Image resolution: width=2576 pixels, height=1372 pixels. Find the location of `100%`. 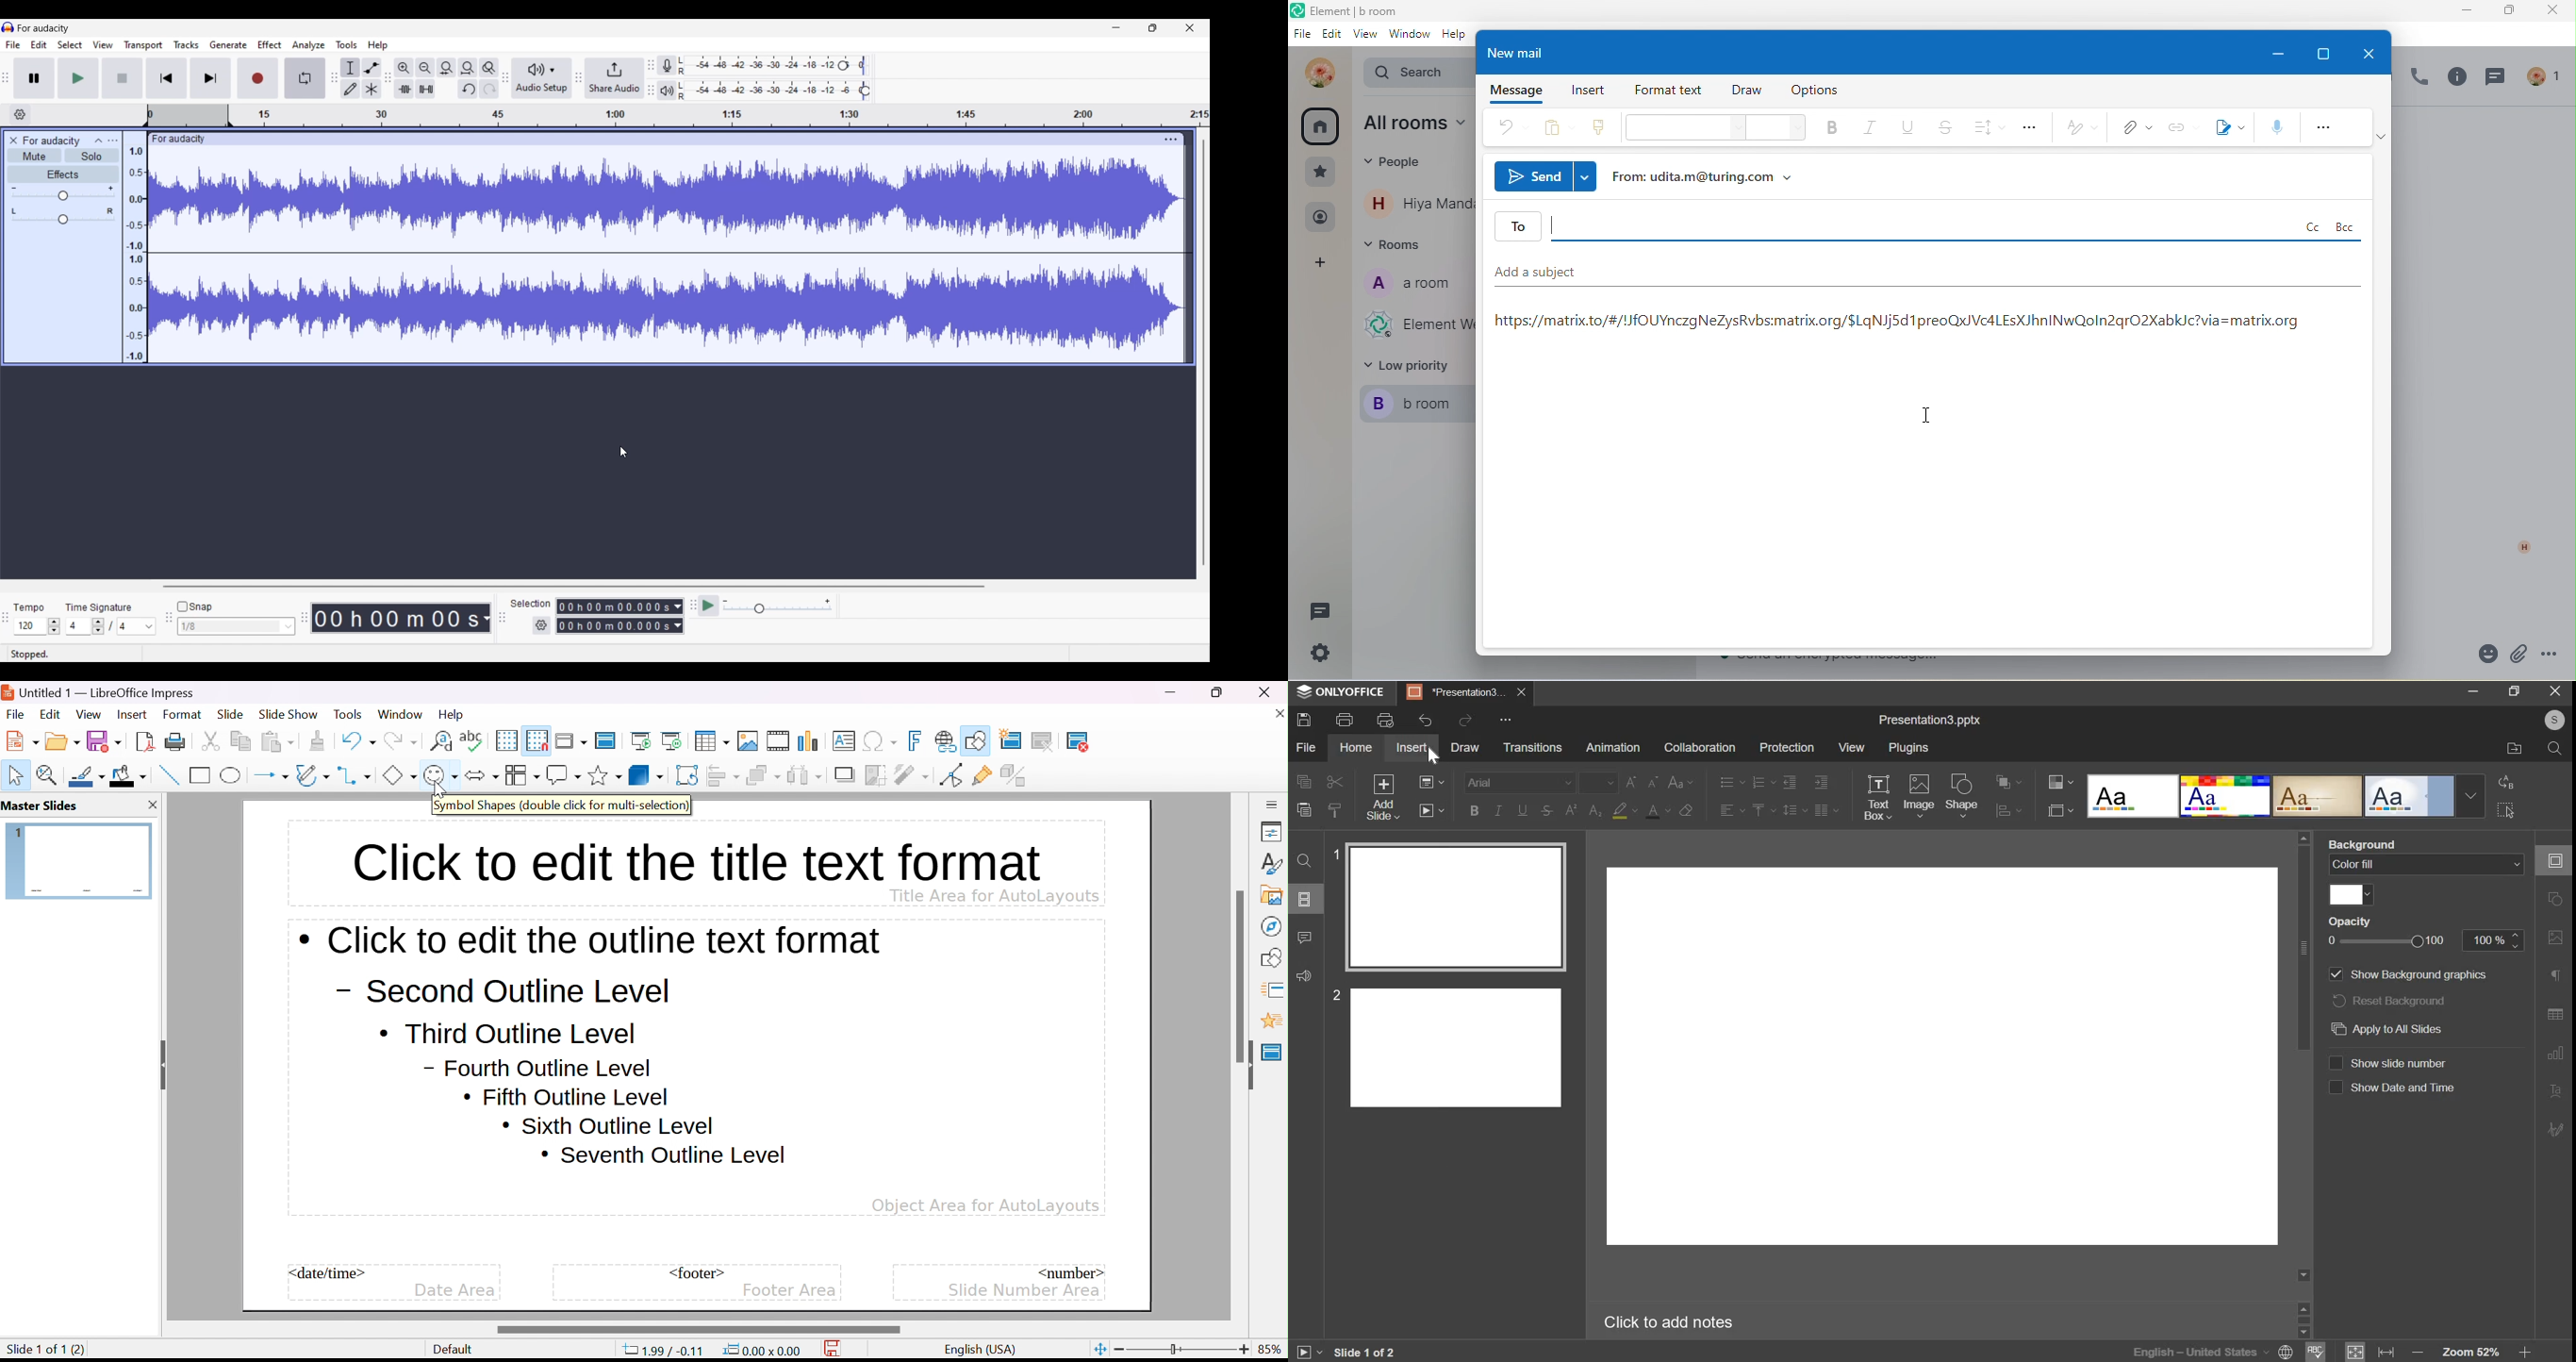

100% is located at coordinates (2493, 940).